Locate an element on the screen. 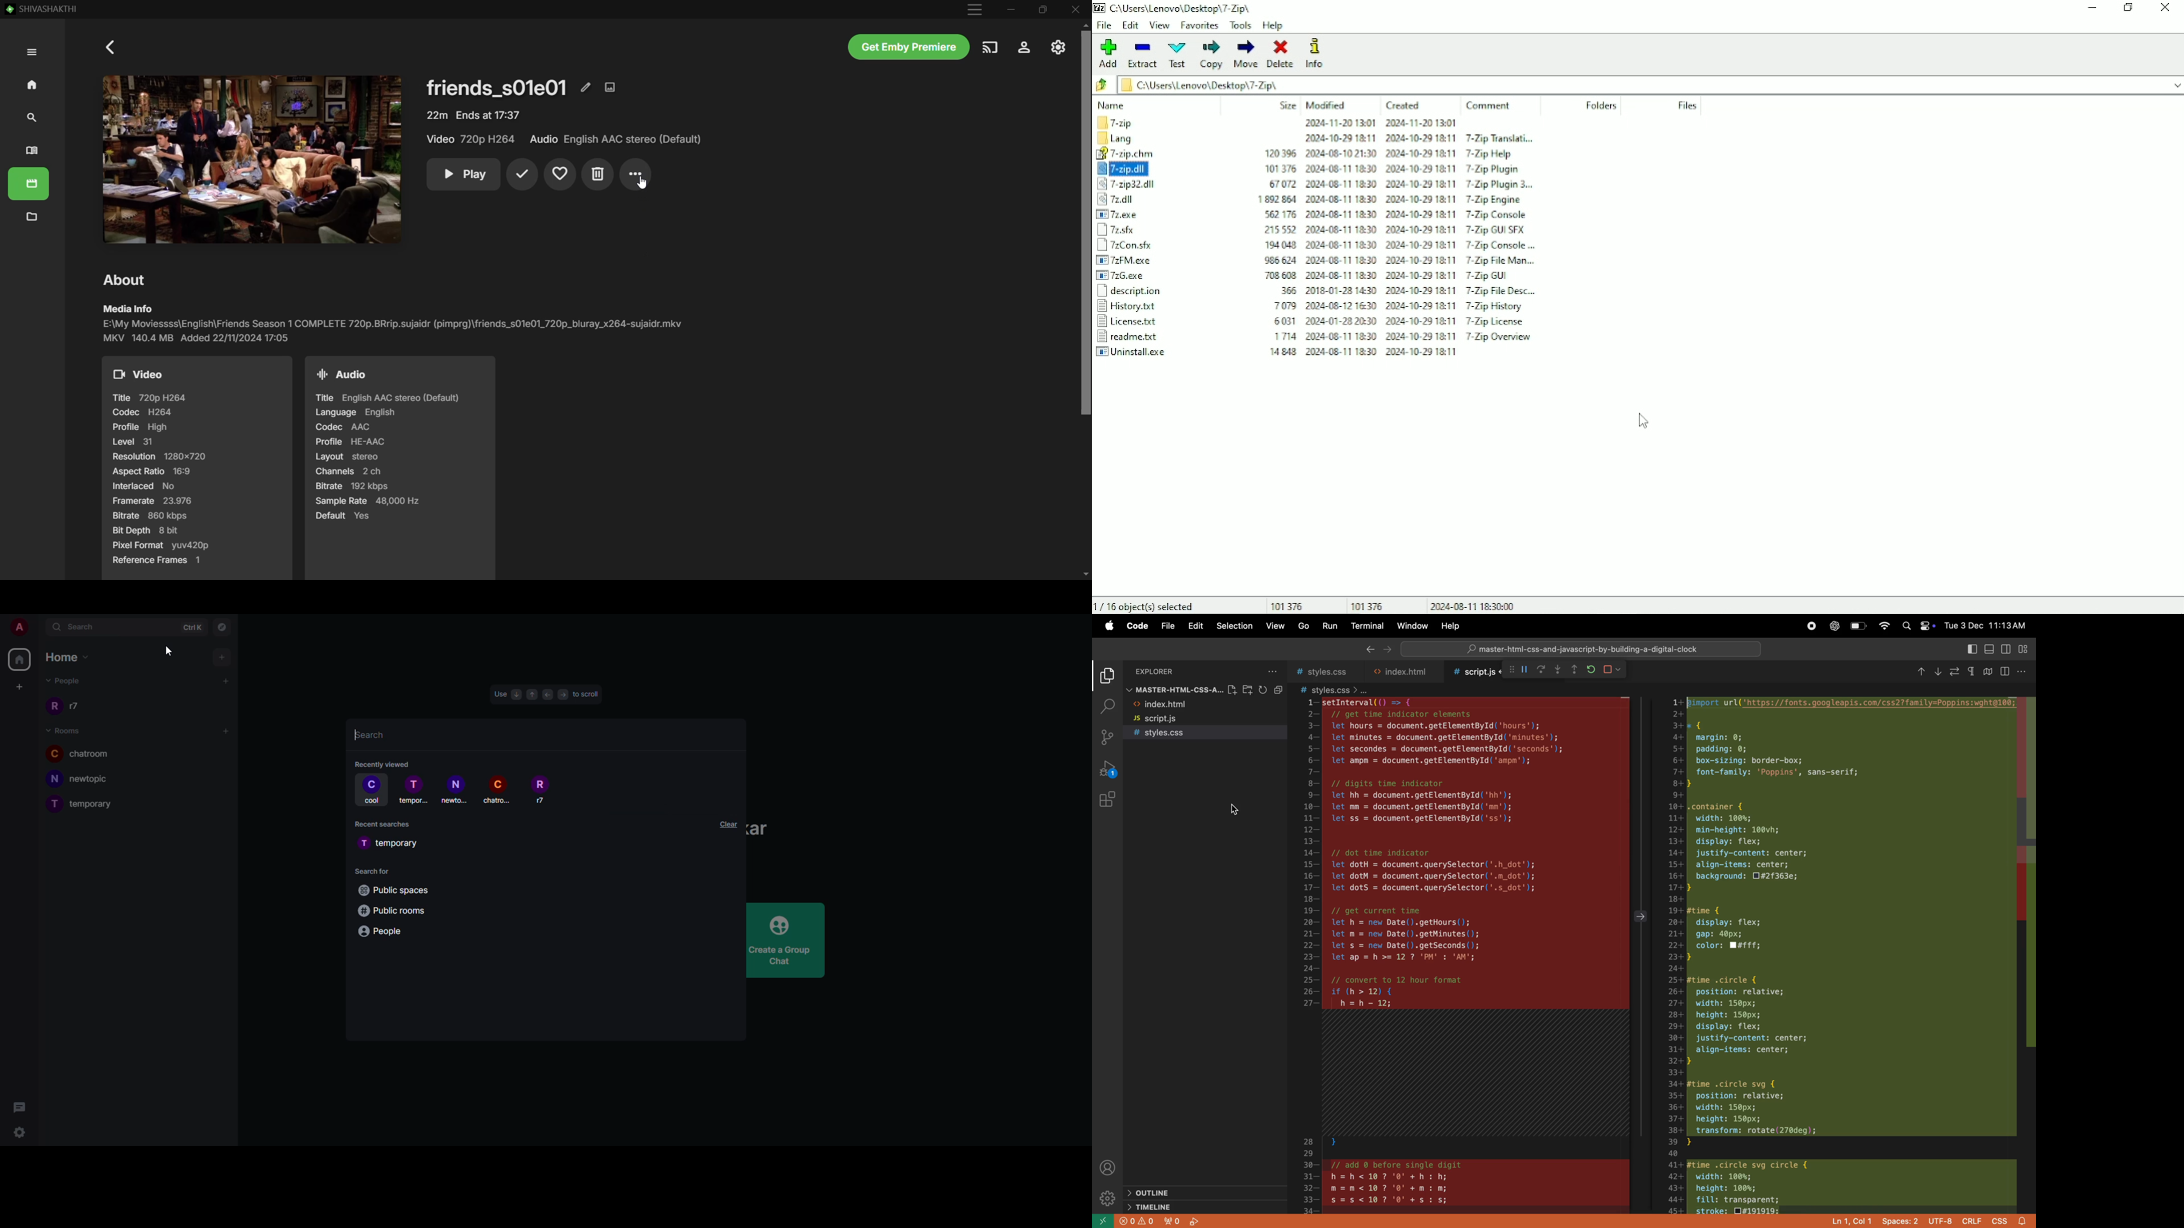  Add is located at coordinates (1107, 53).